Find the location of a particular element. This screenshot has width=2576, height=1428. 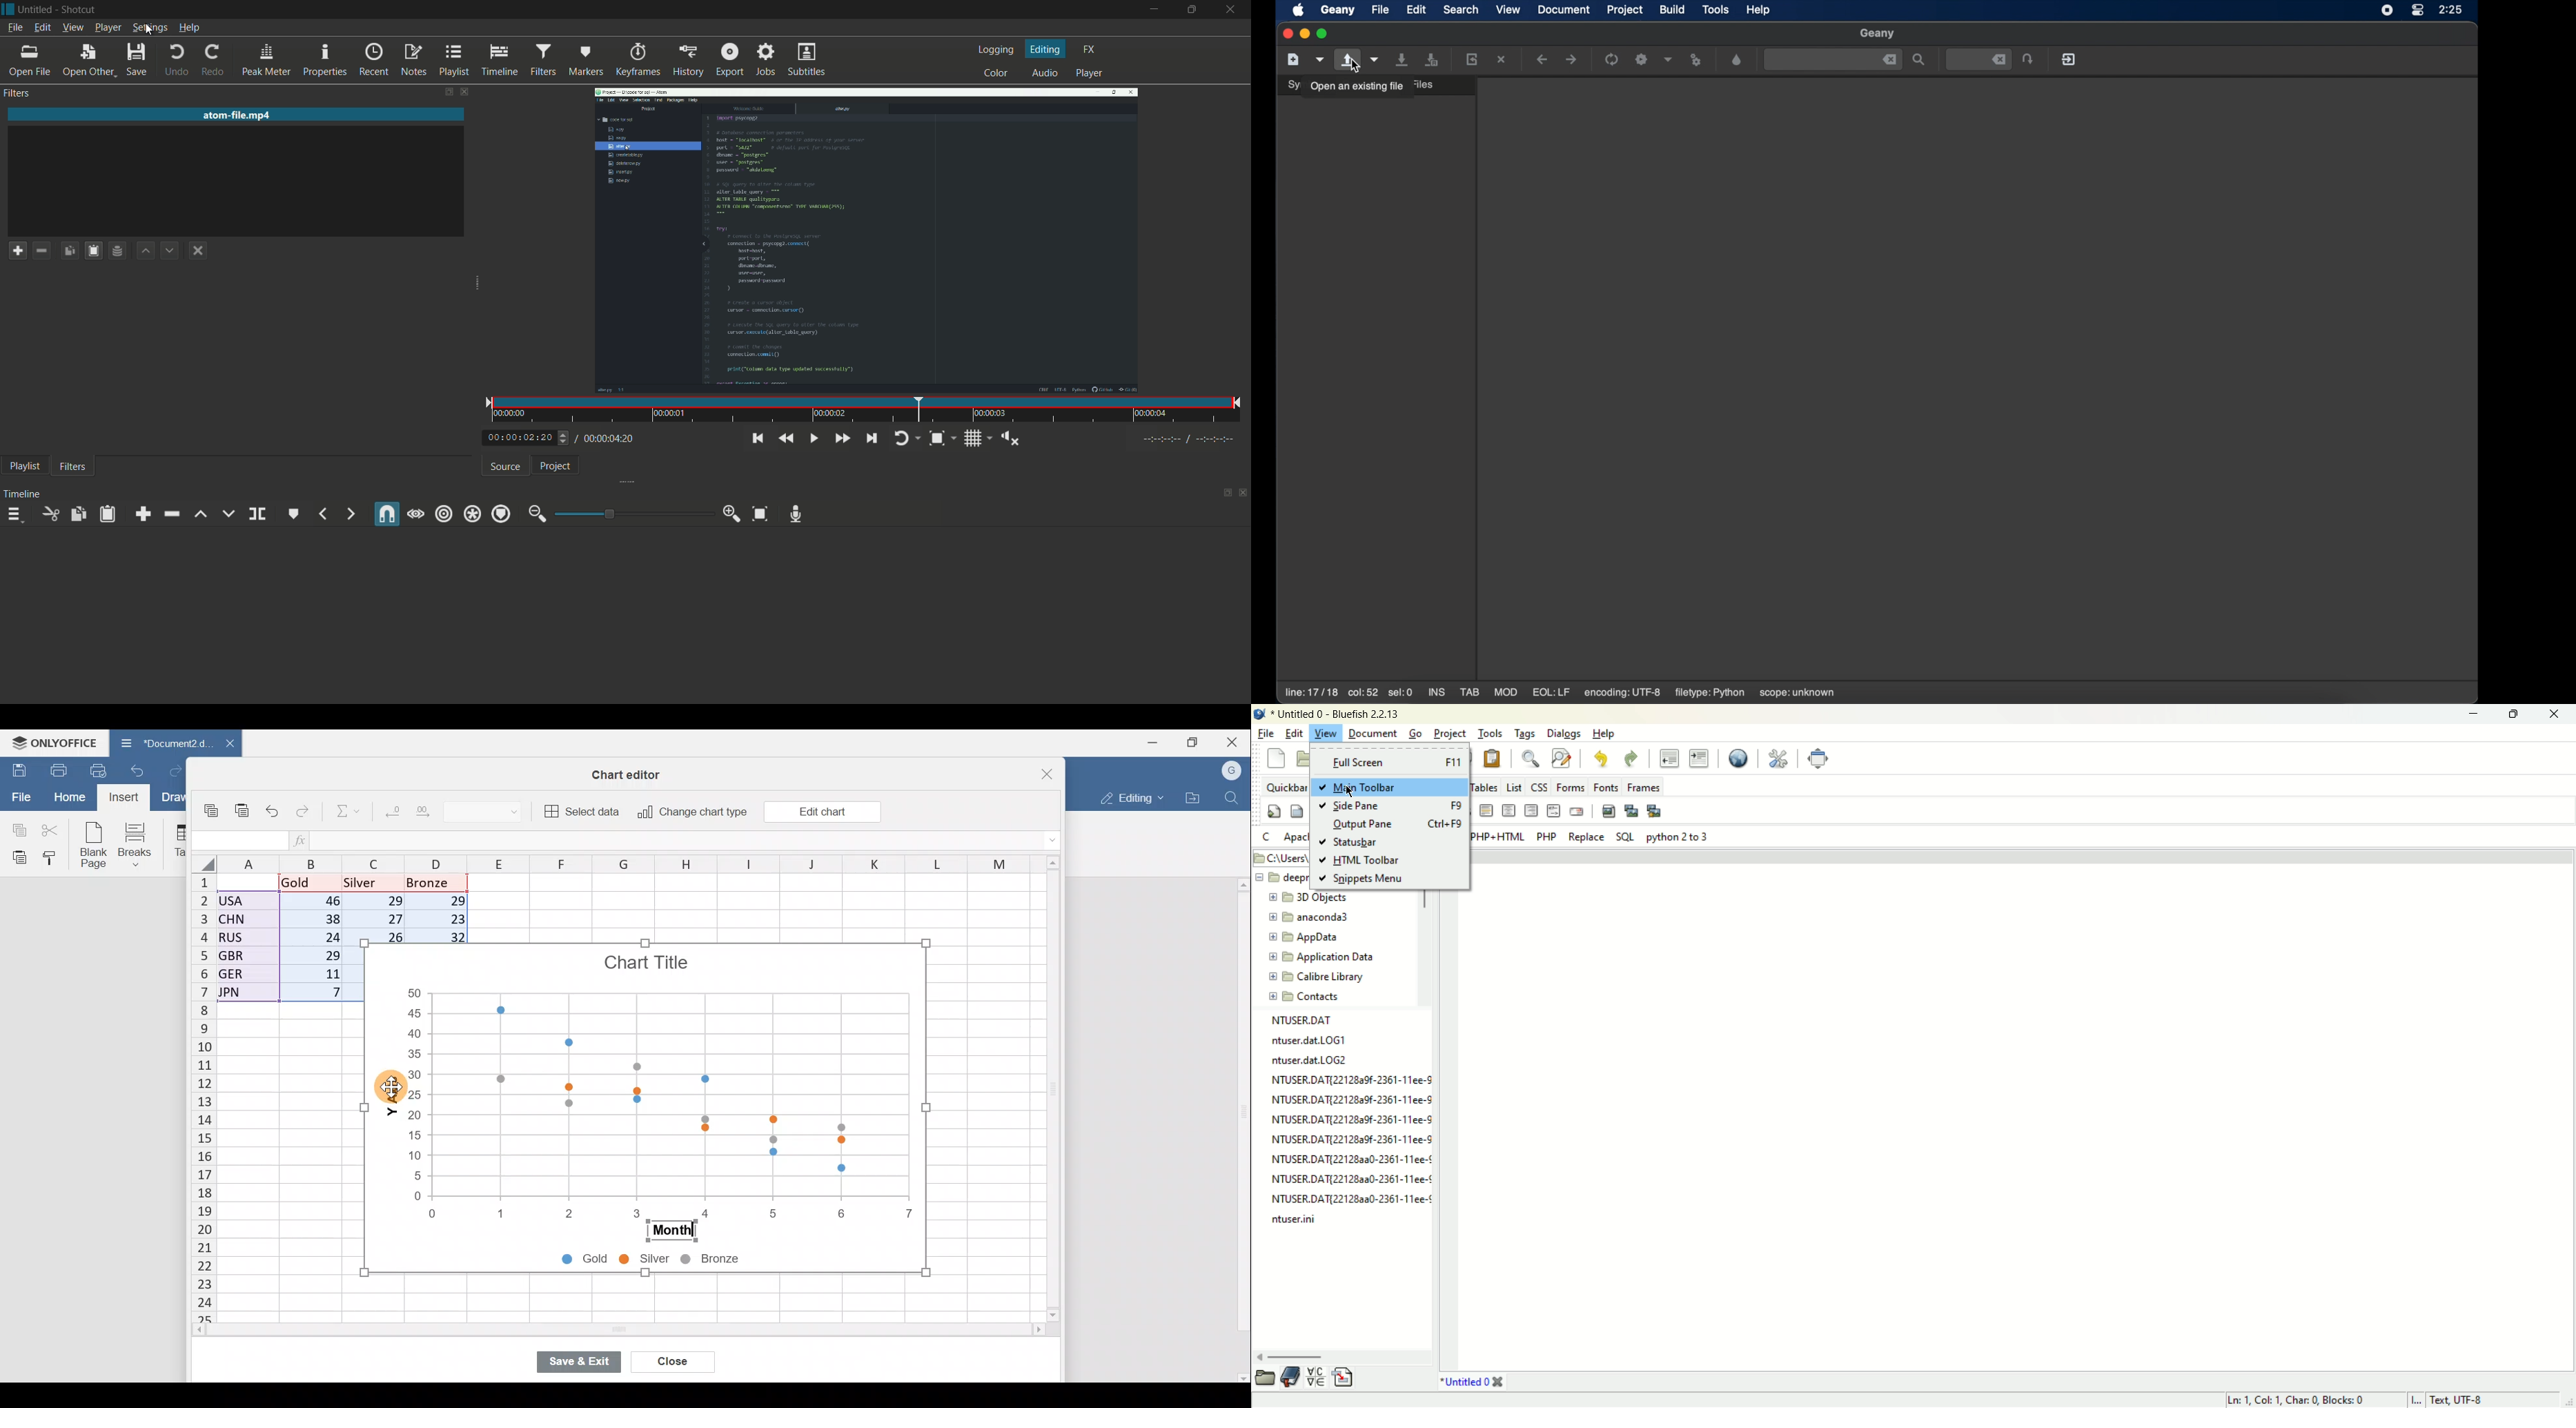

Cut is located at coordinates (52, 830).